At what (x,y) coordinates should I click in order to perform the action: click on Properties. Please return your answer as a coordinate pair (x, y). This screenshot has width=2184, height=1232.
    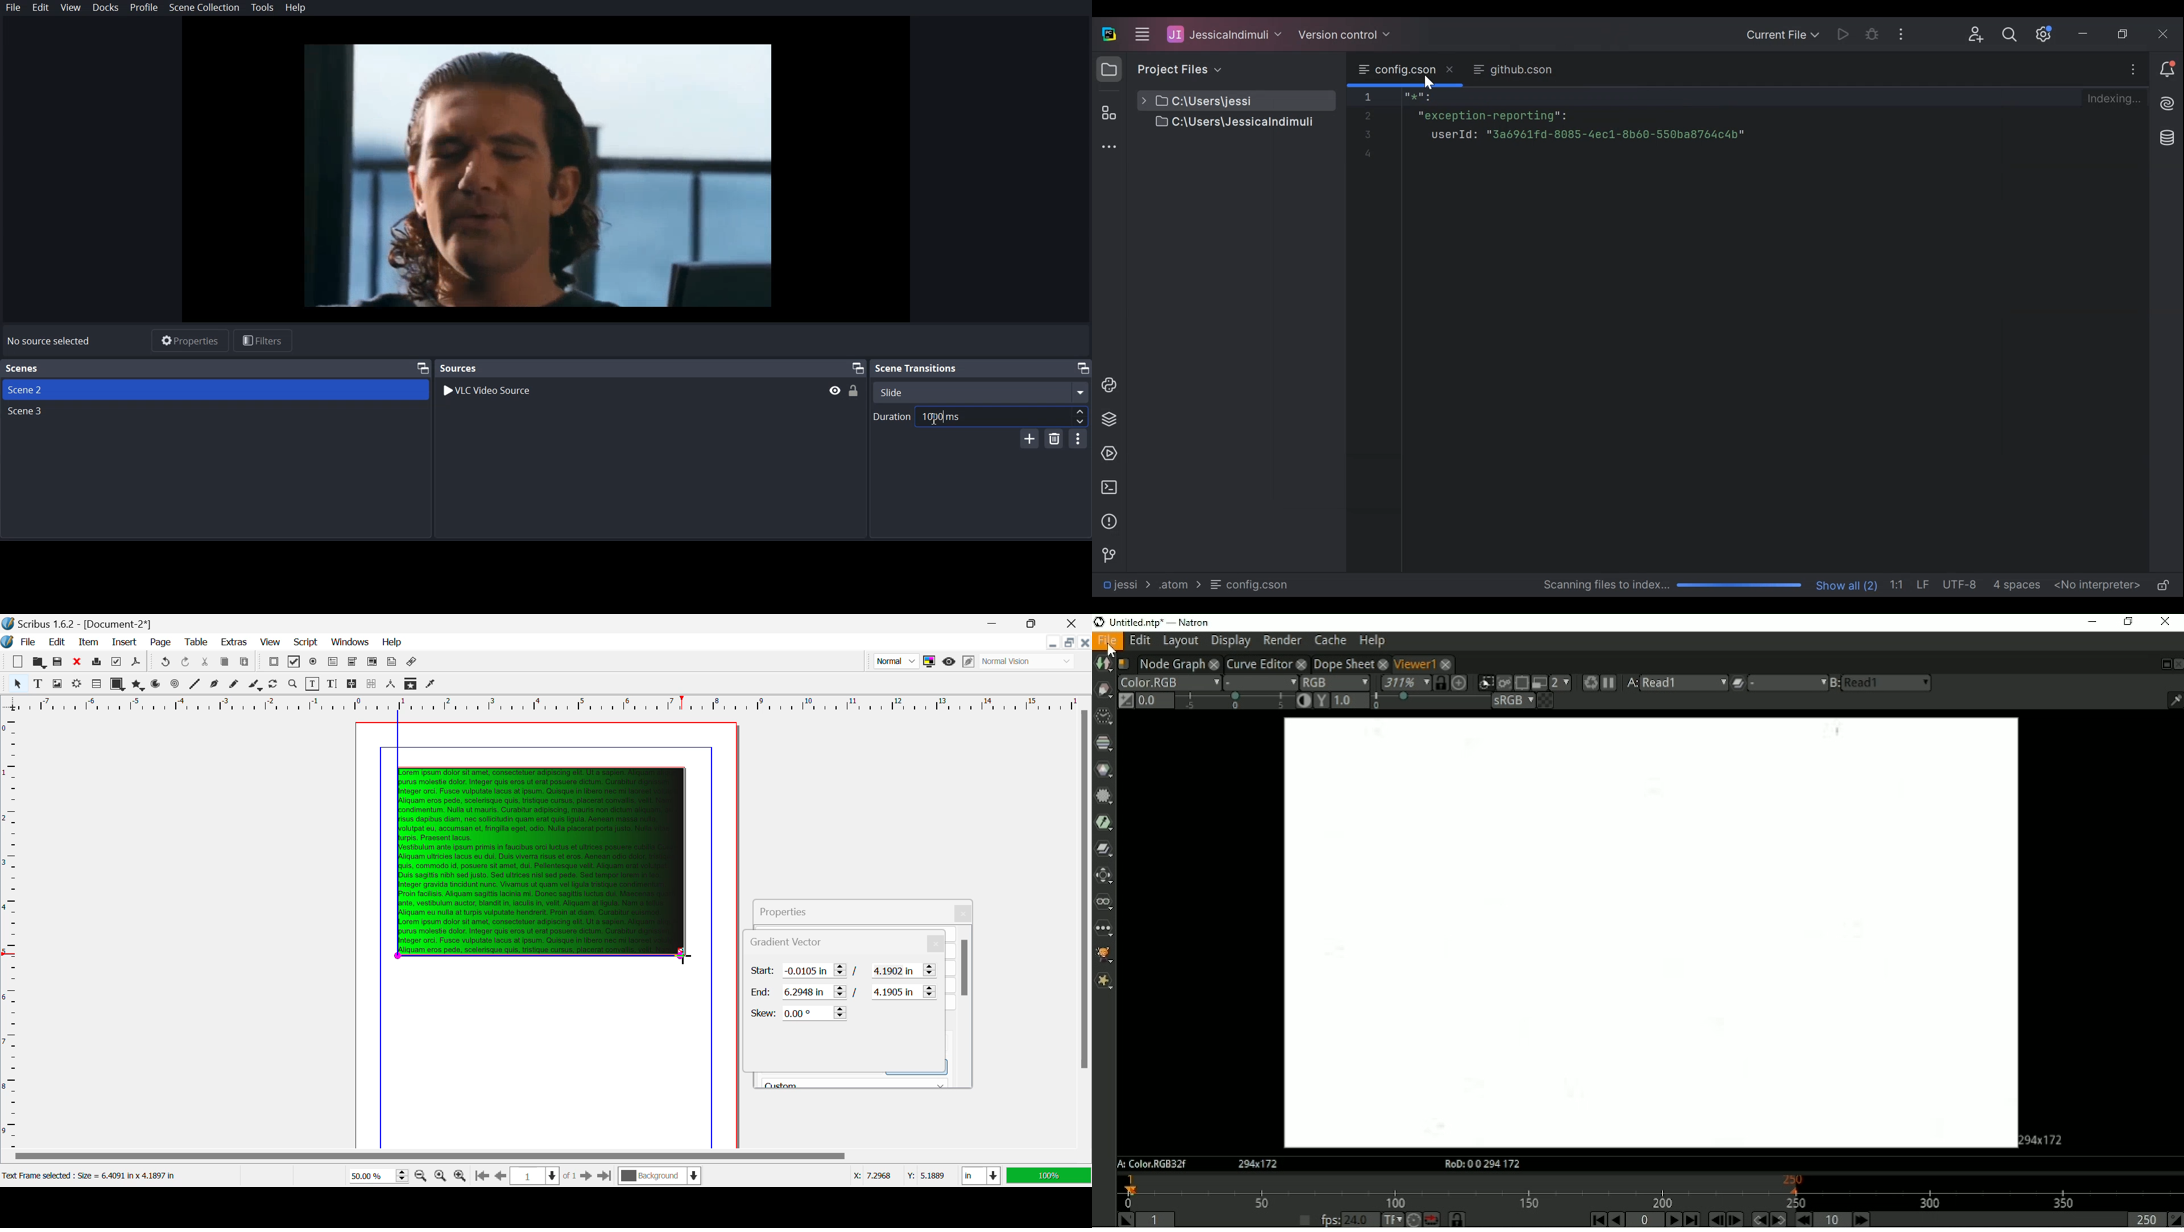
    Looking at the image, I should click on (190, 341).